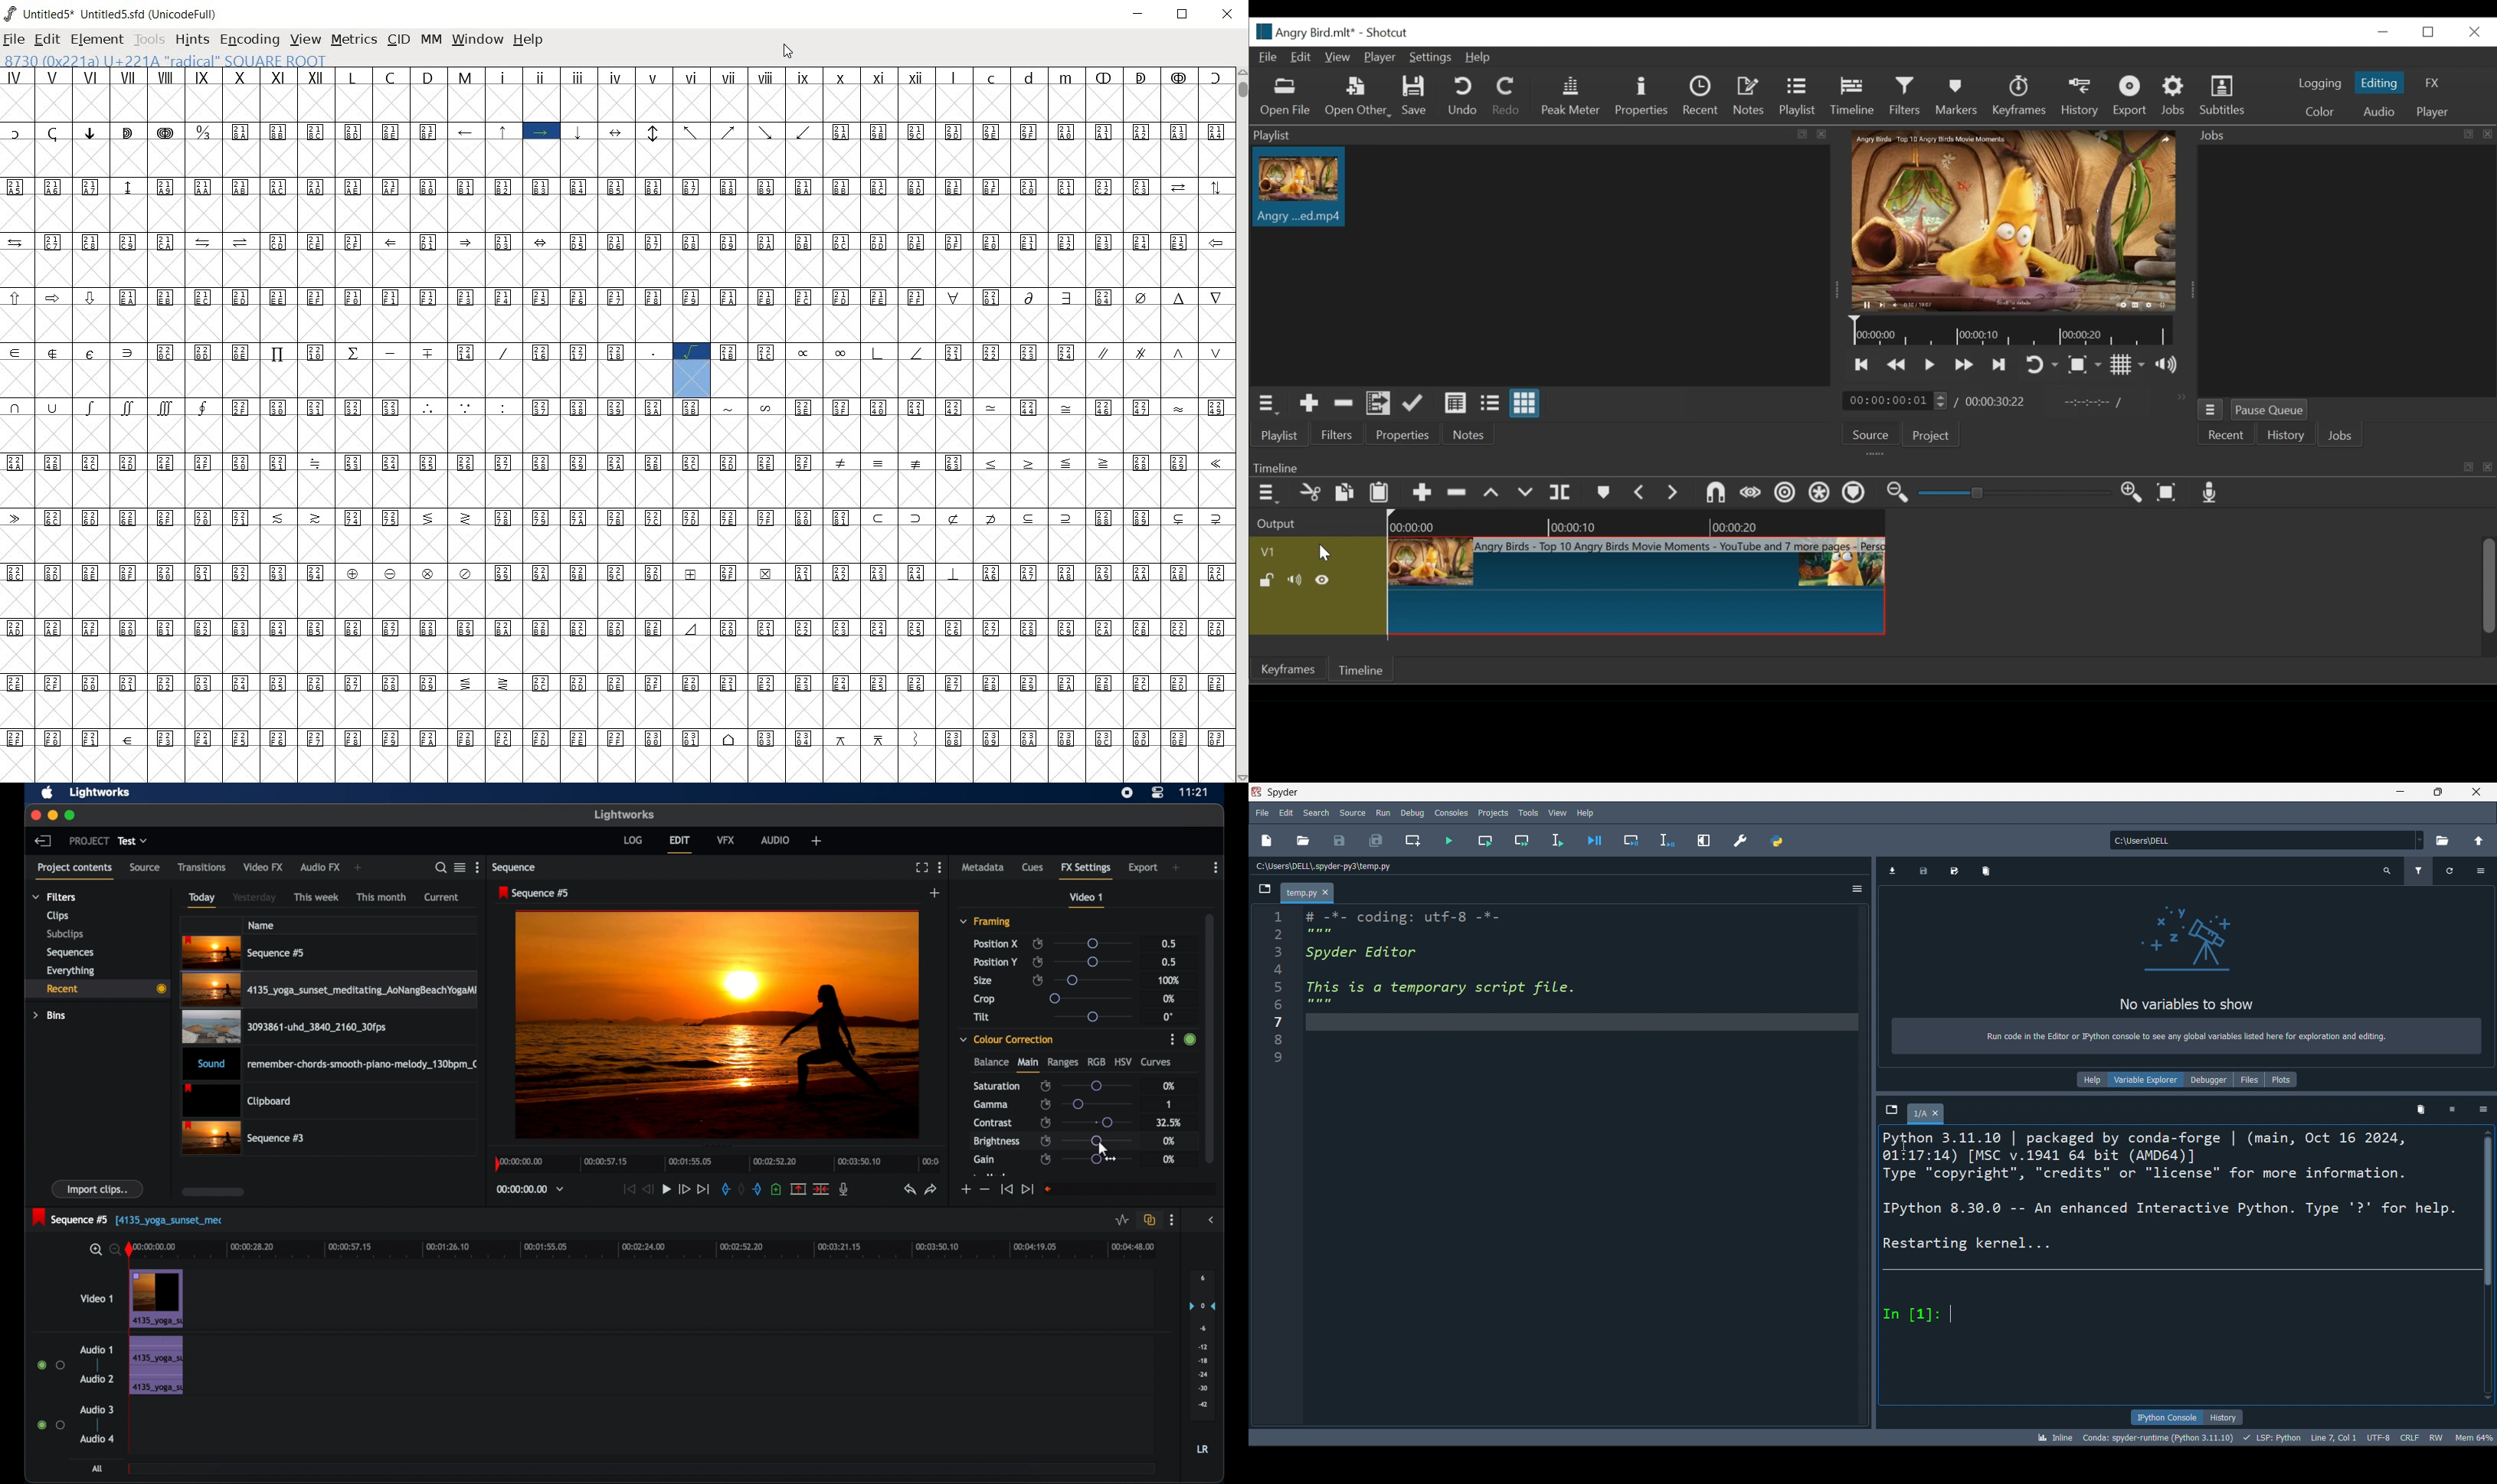  I want to click on Notes, so click(1751, 98).